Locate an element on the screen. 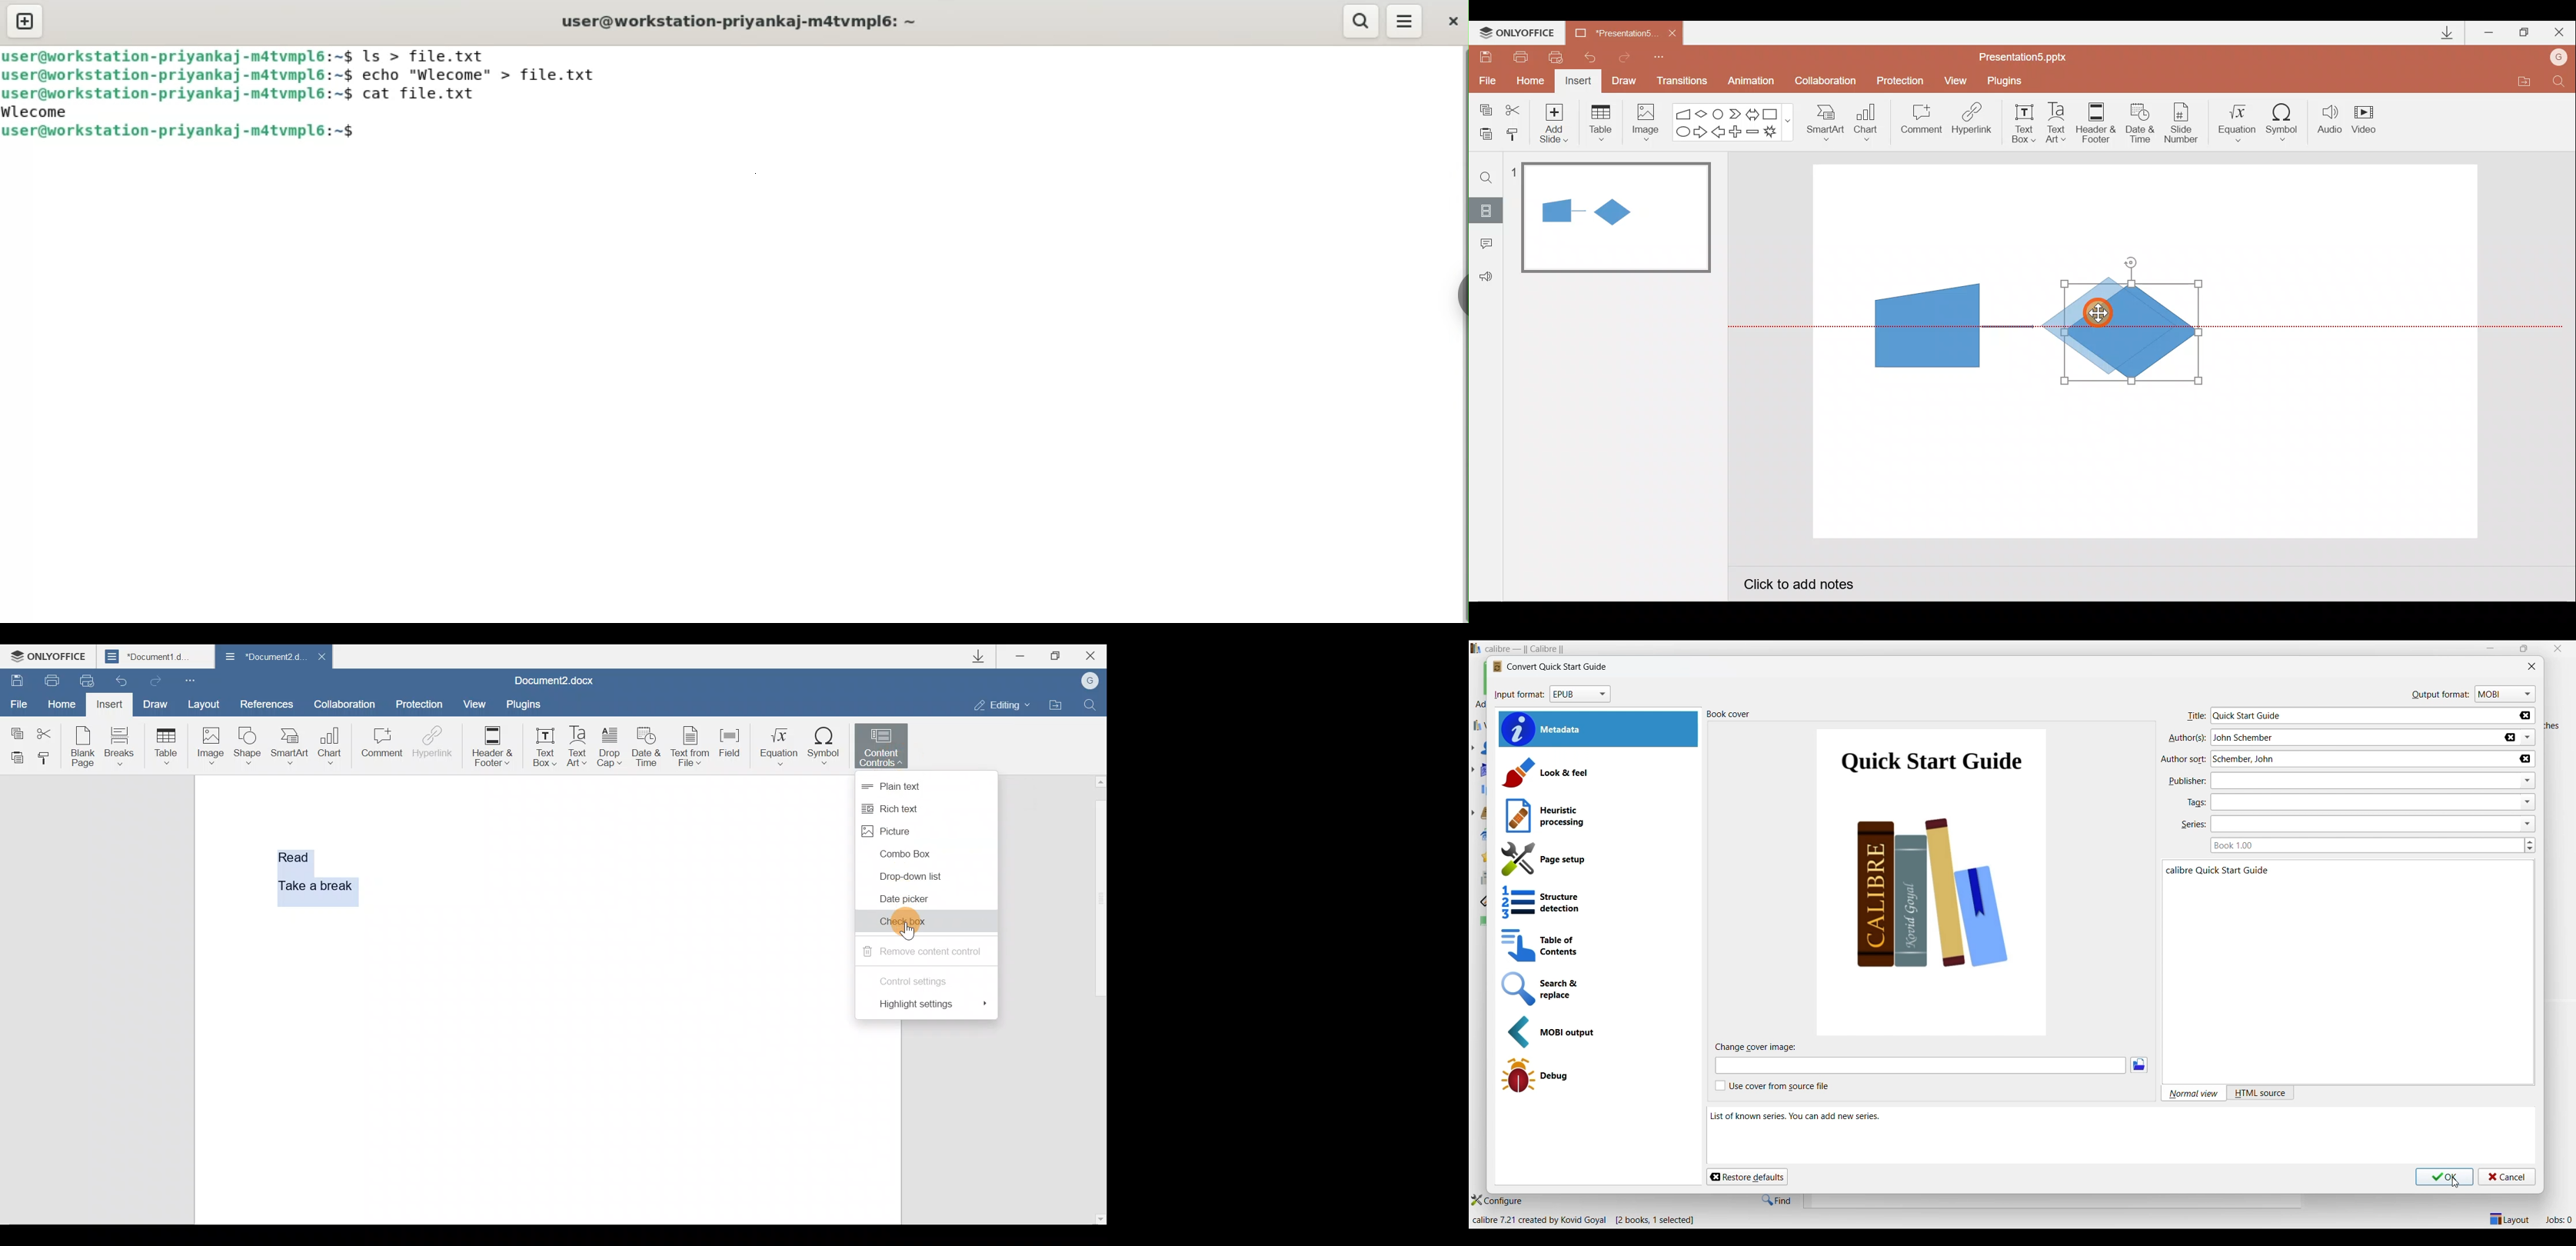 The image size is (2576, 1260). Type in title is located at coordinates (2364, 715).